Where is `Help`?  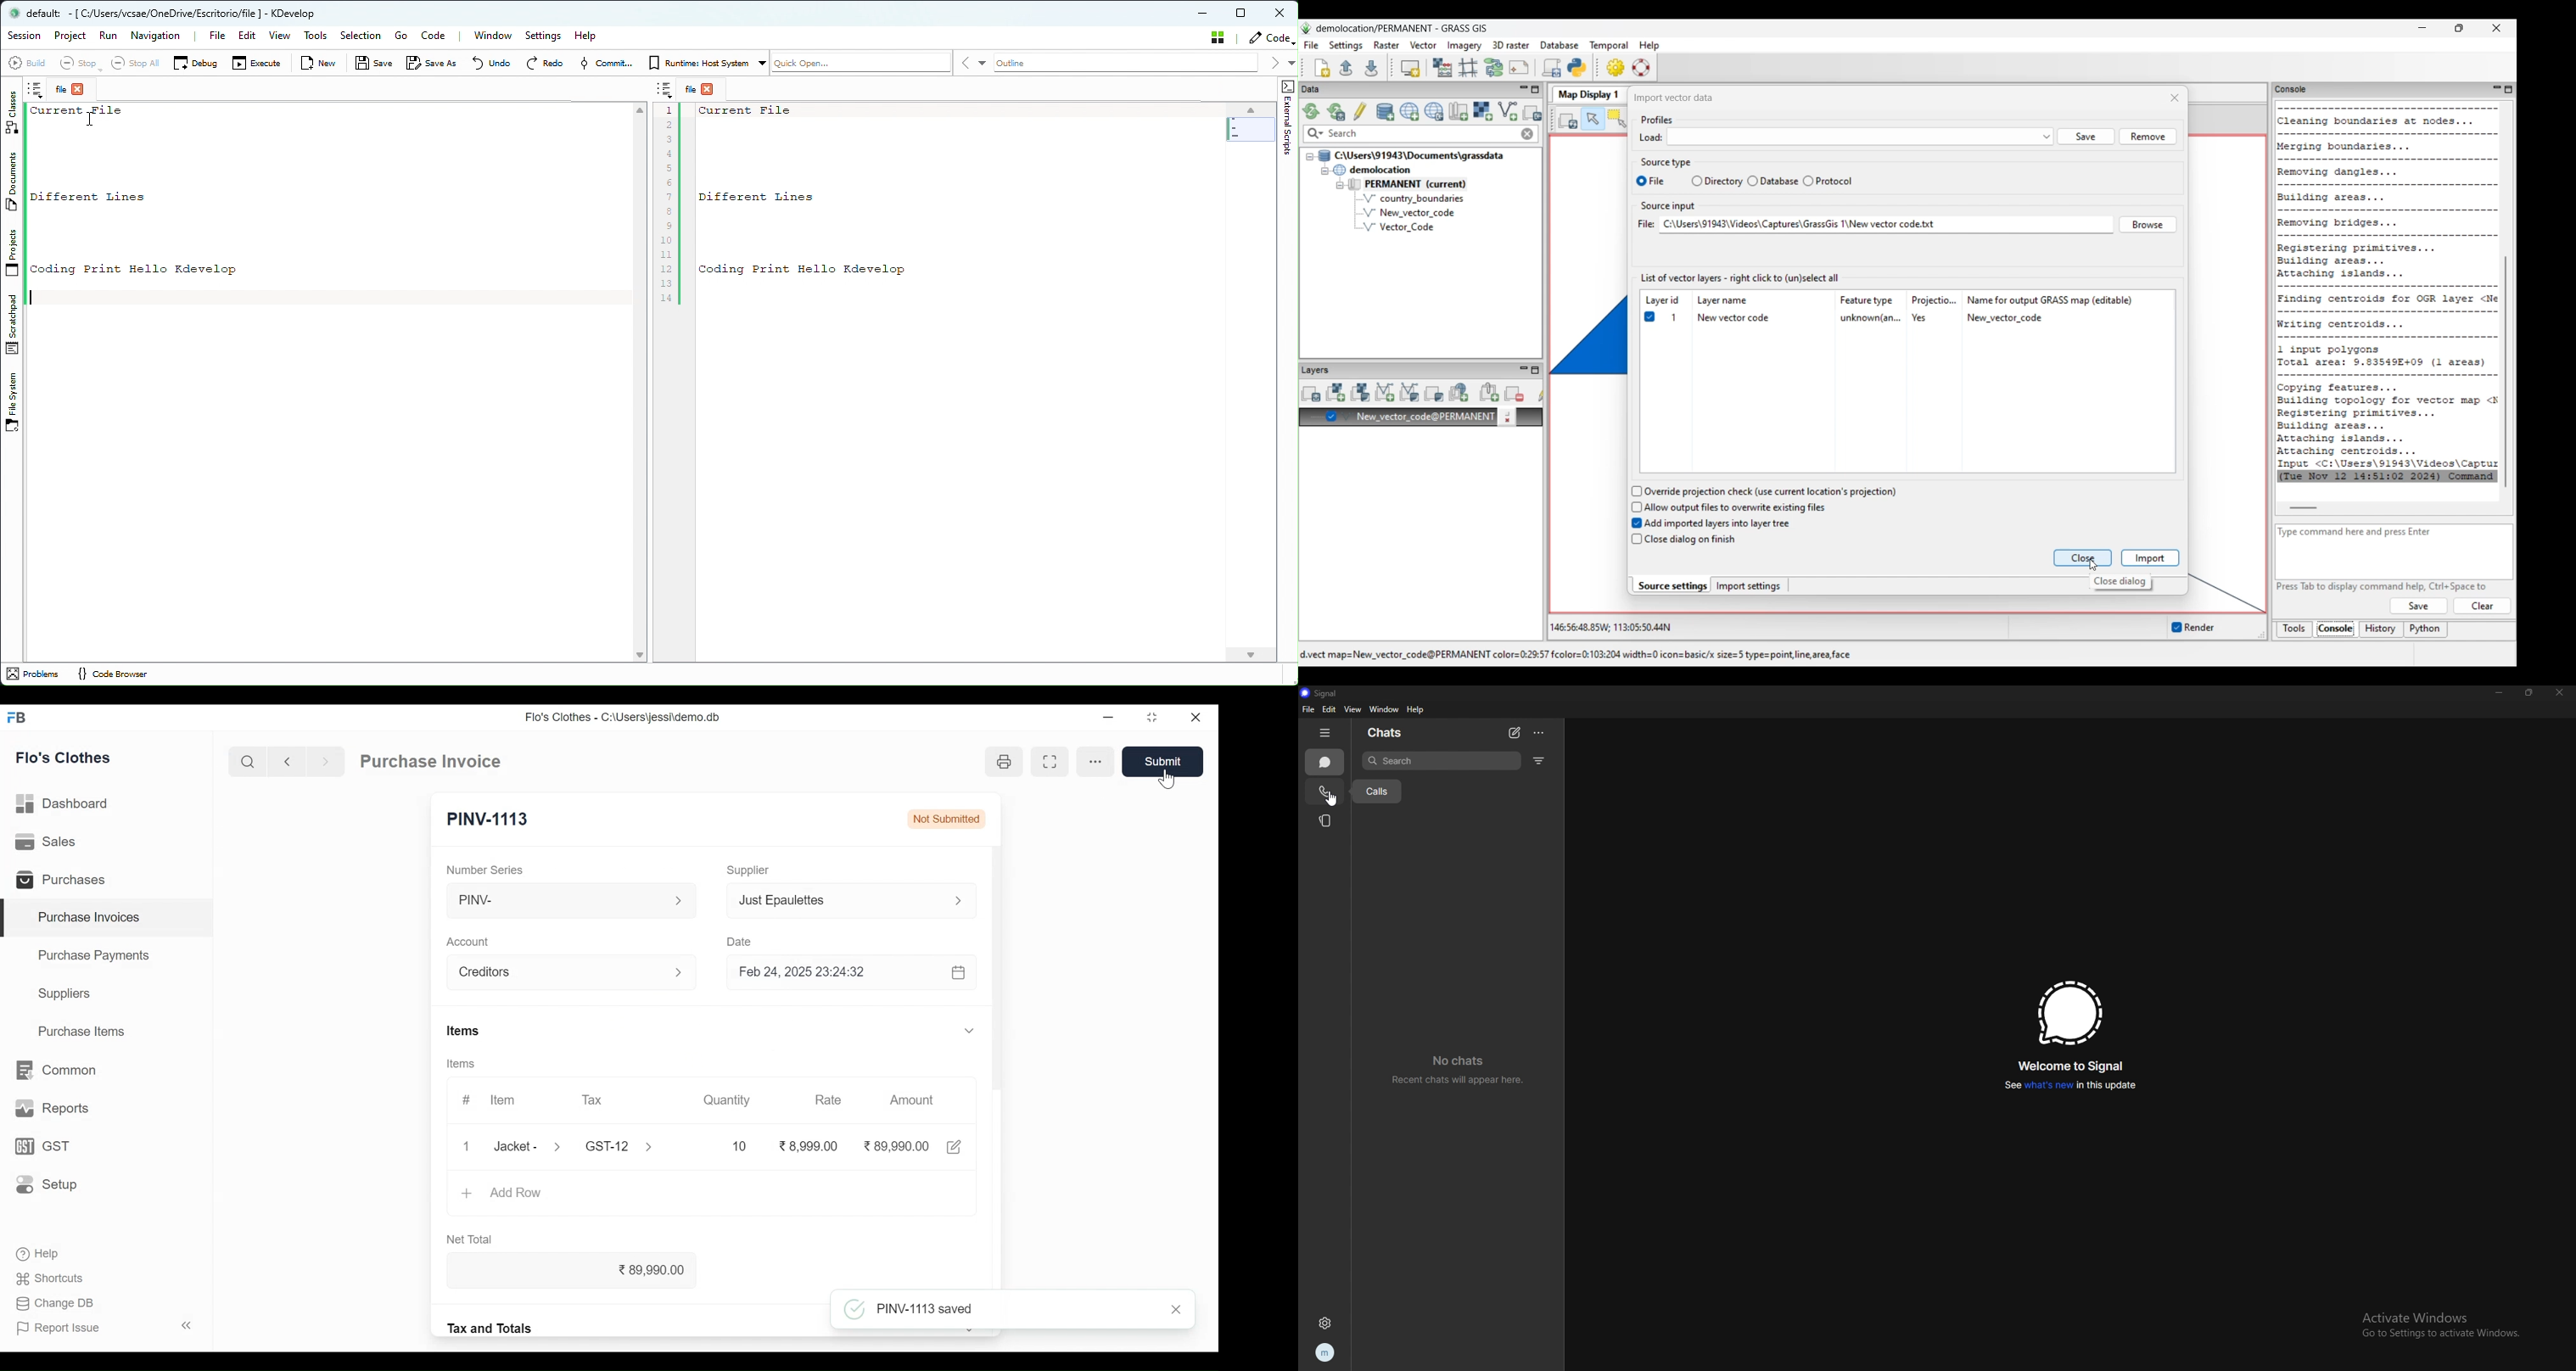
Help is located at coordinates (42, 1254).